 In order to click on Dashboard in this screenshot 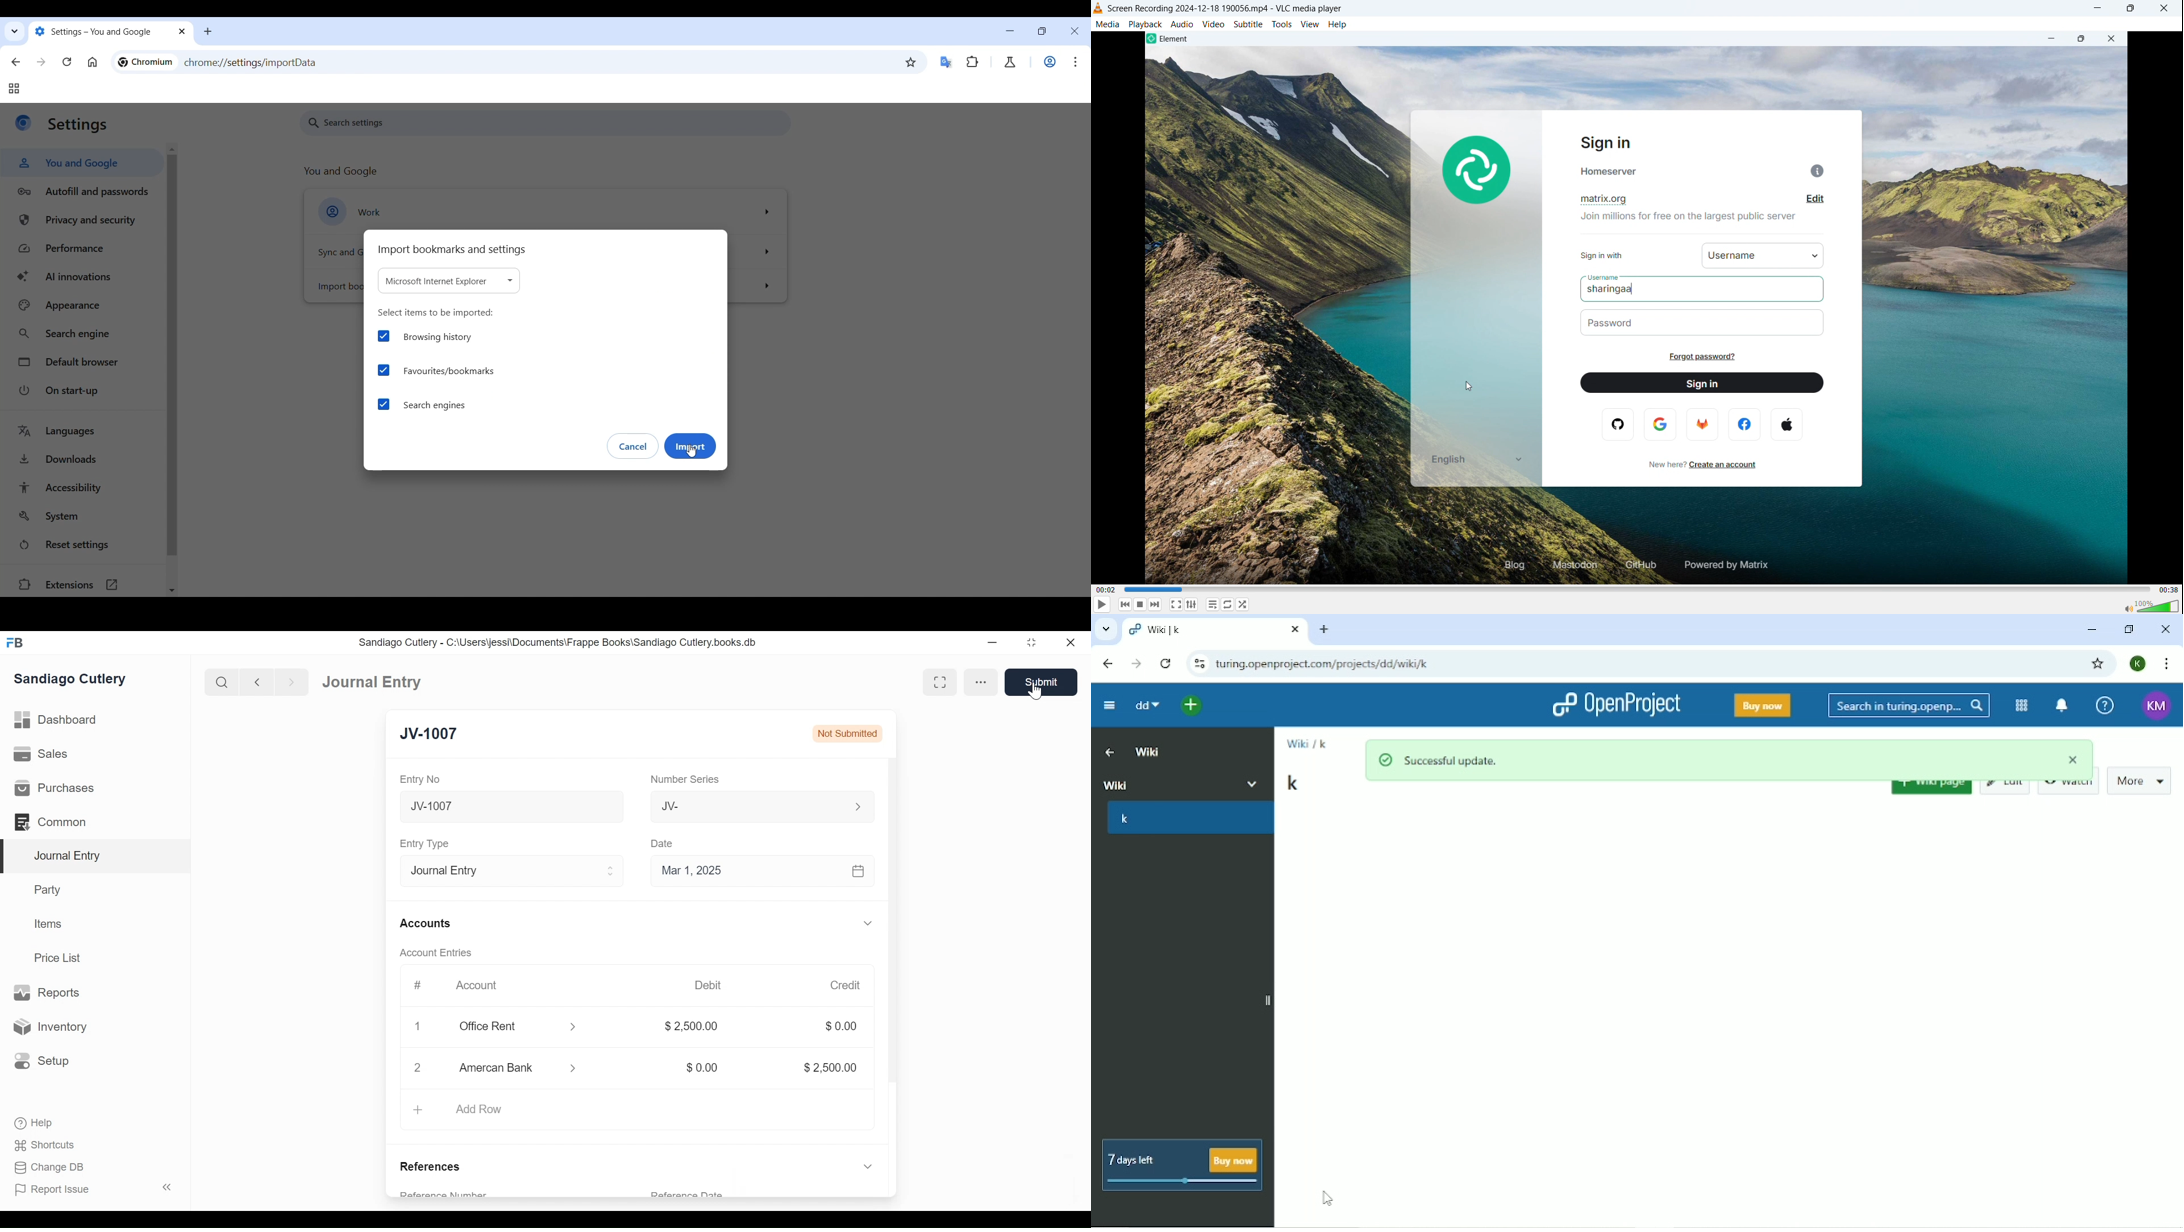, I will do `click(368, 681)`.